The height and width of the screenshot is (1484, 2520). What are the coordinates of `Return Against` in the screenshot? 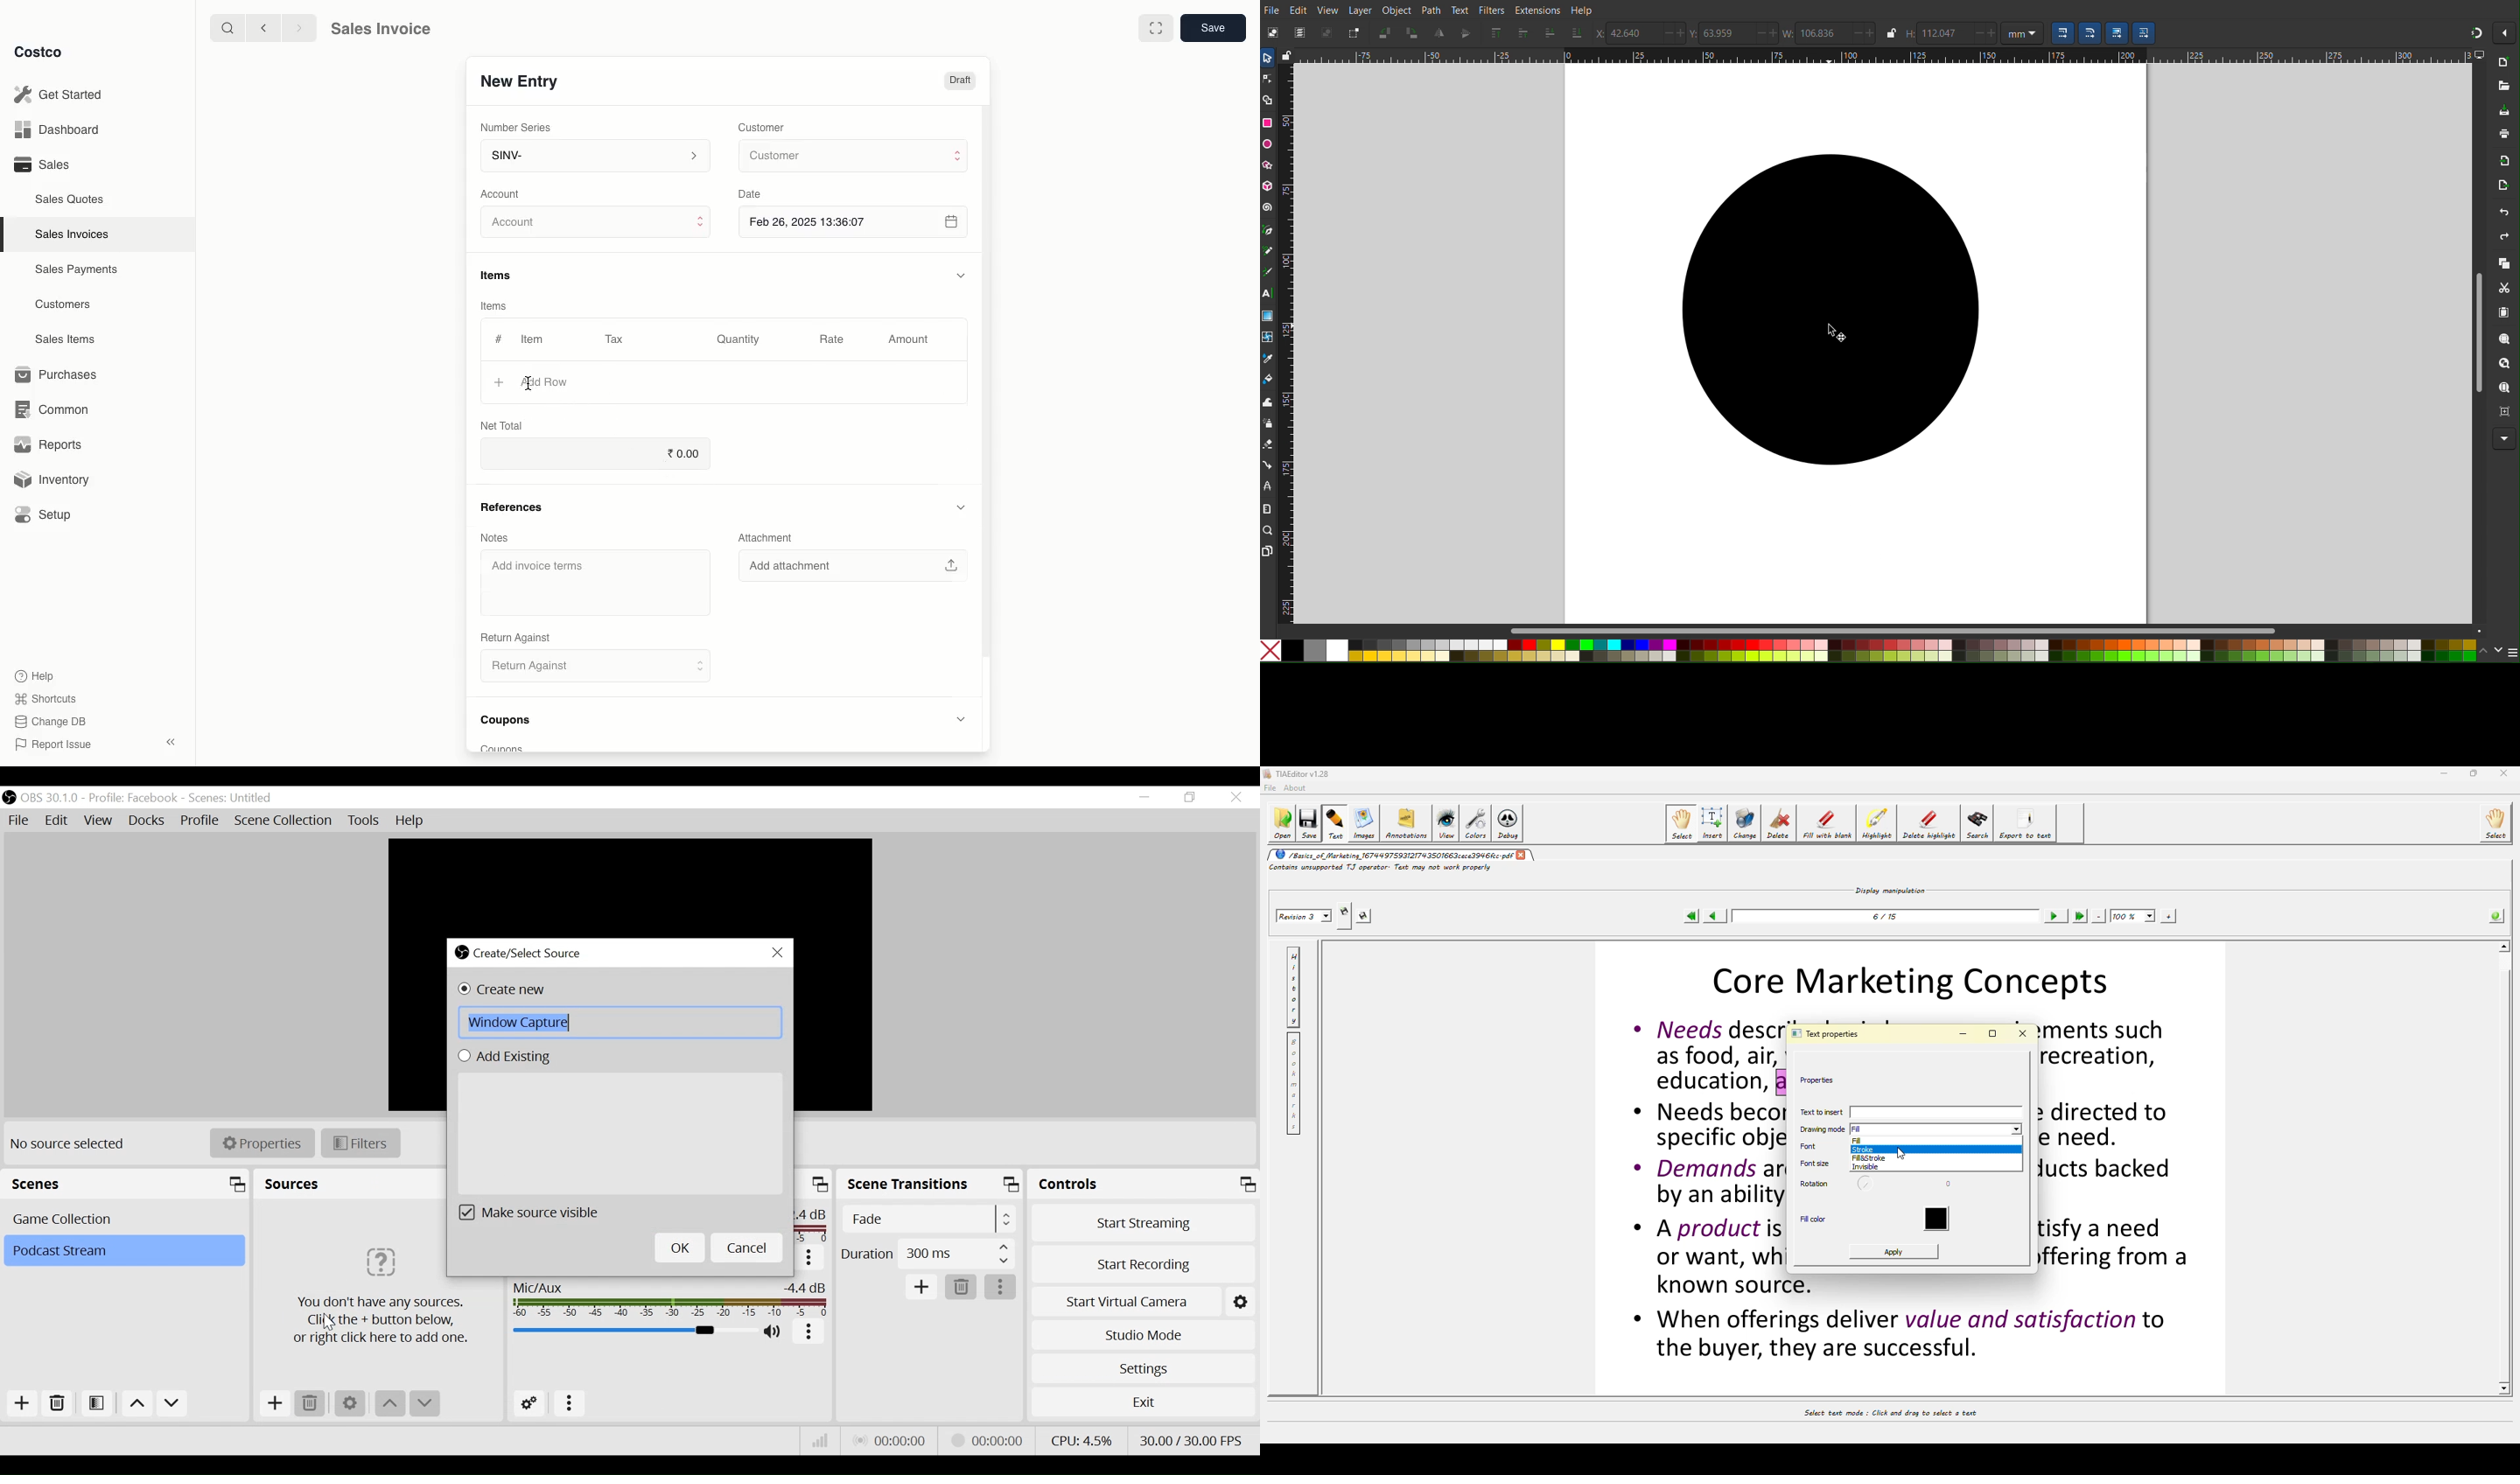 It's located at (593, 668).